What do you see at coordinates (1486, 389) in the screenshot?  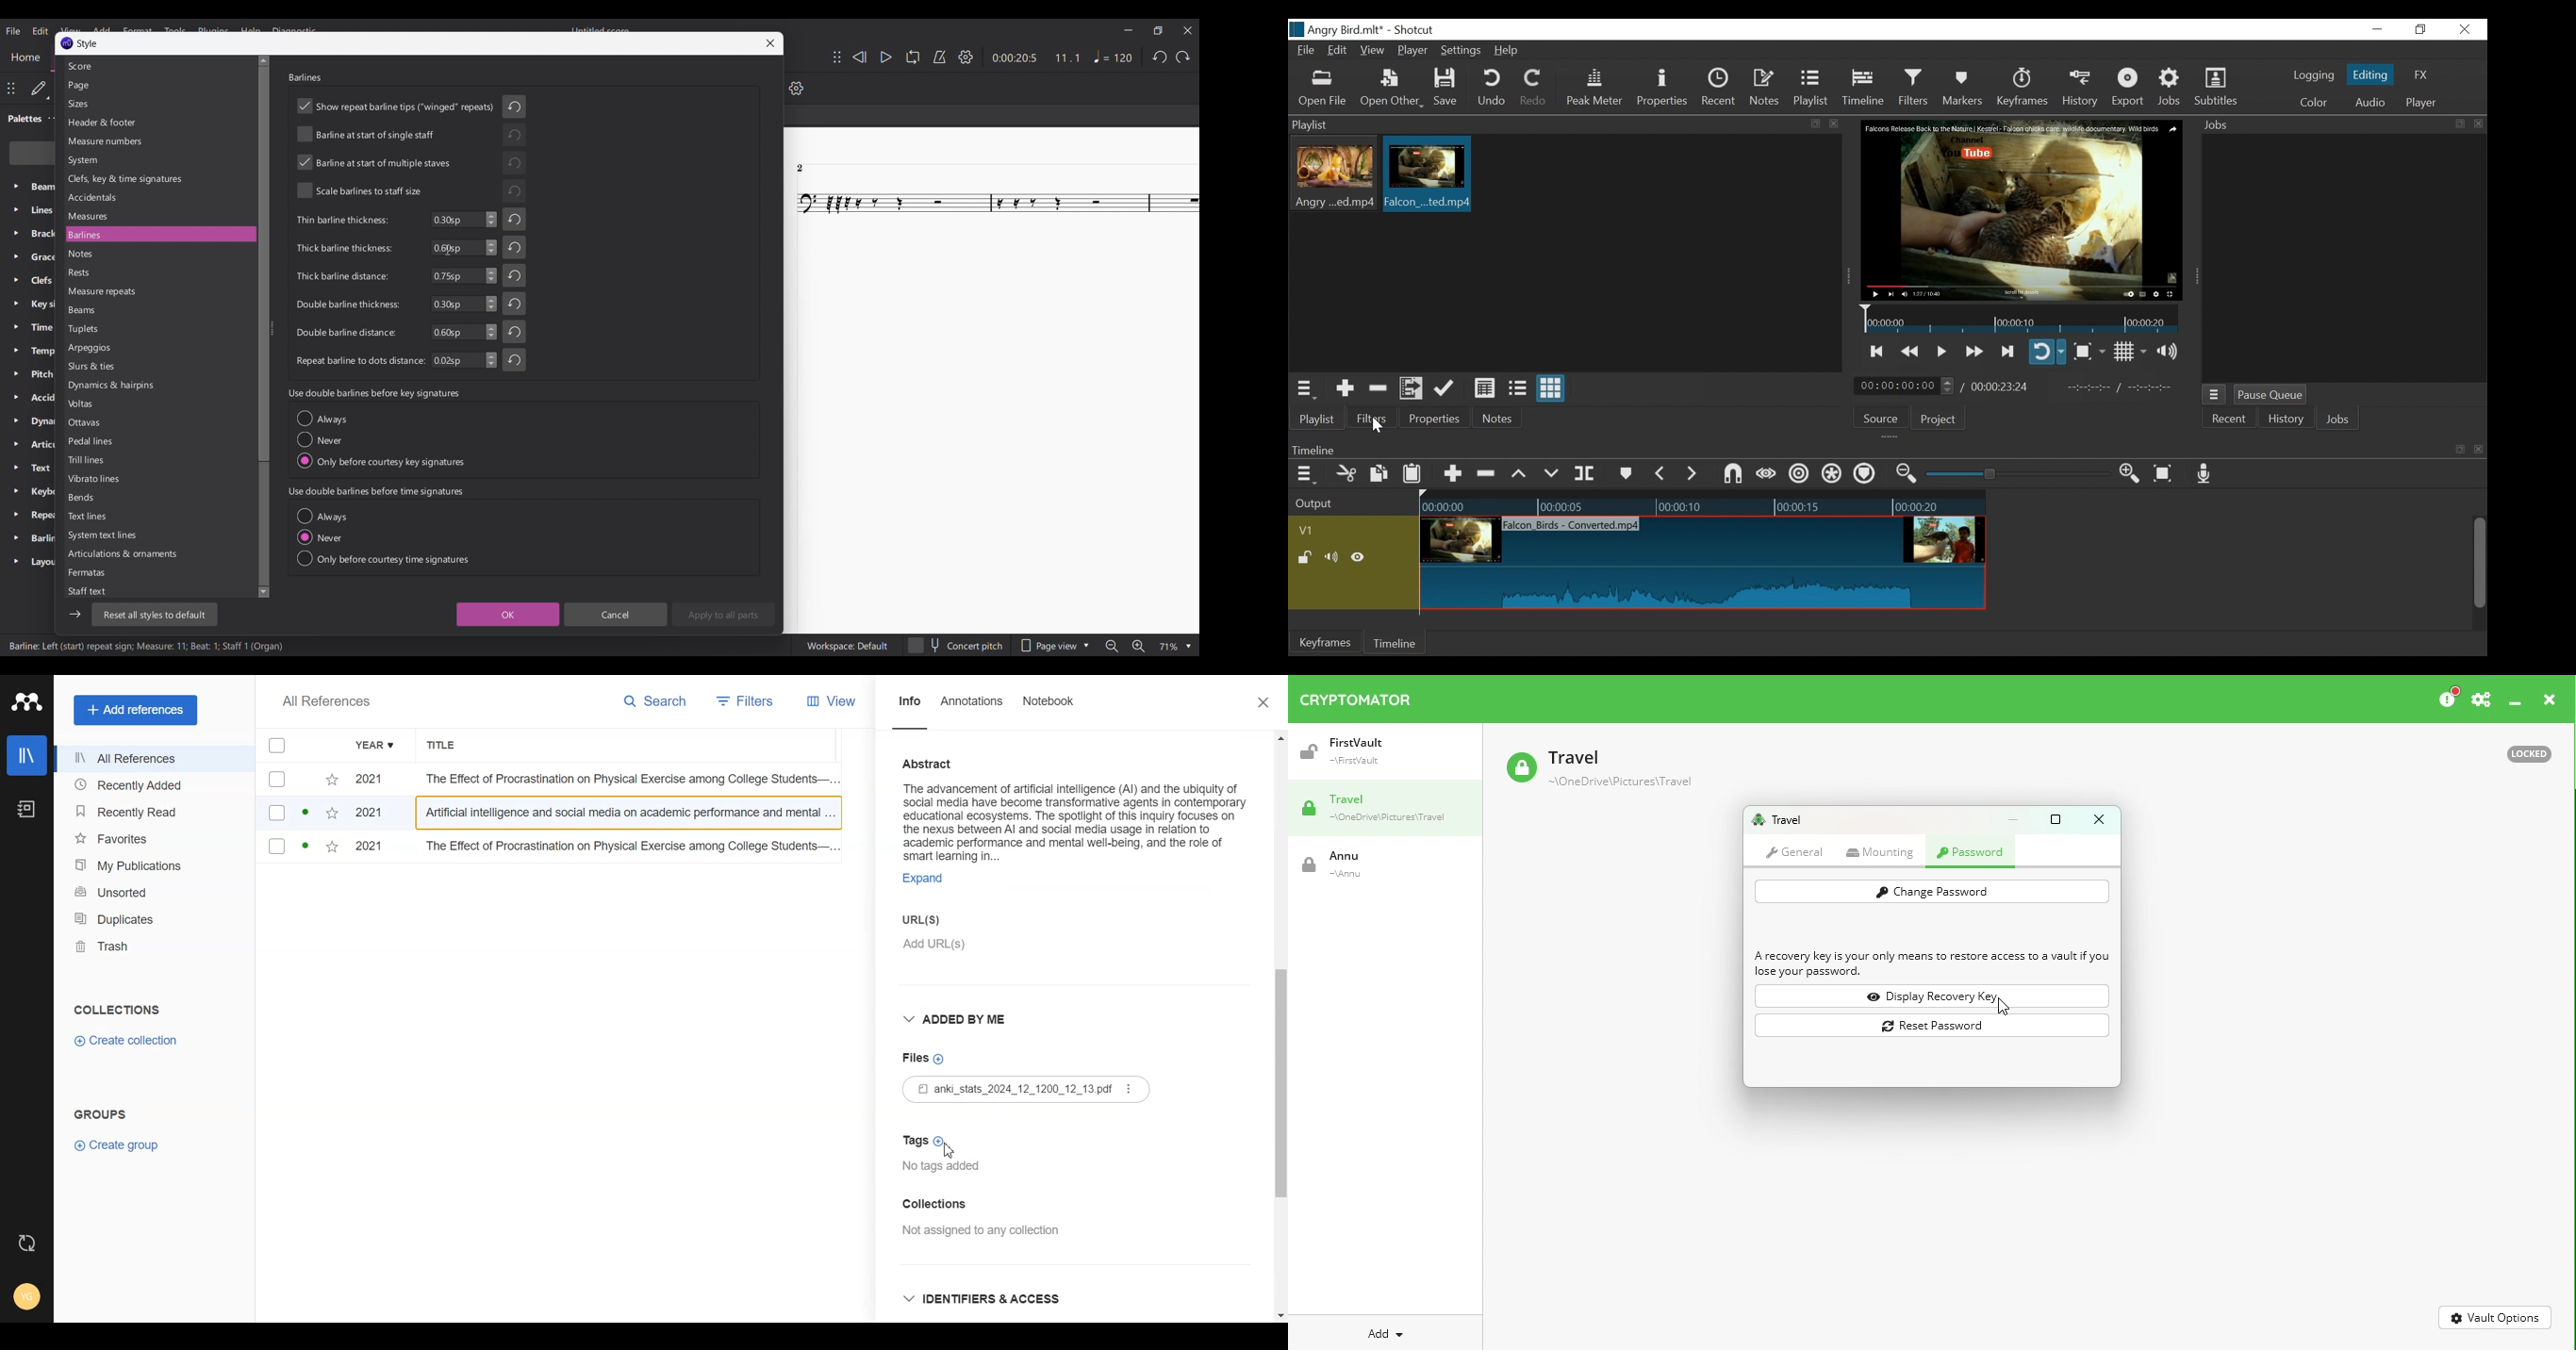 I see `View as details` at bounding box center [1486, 389].